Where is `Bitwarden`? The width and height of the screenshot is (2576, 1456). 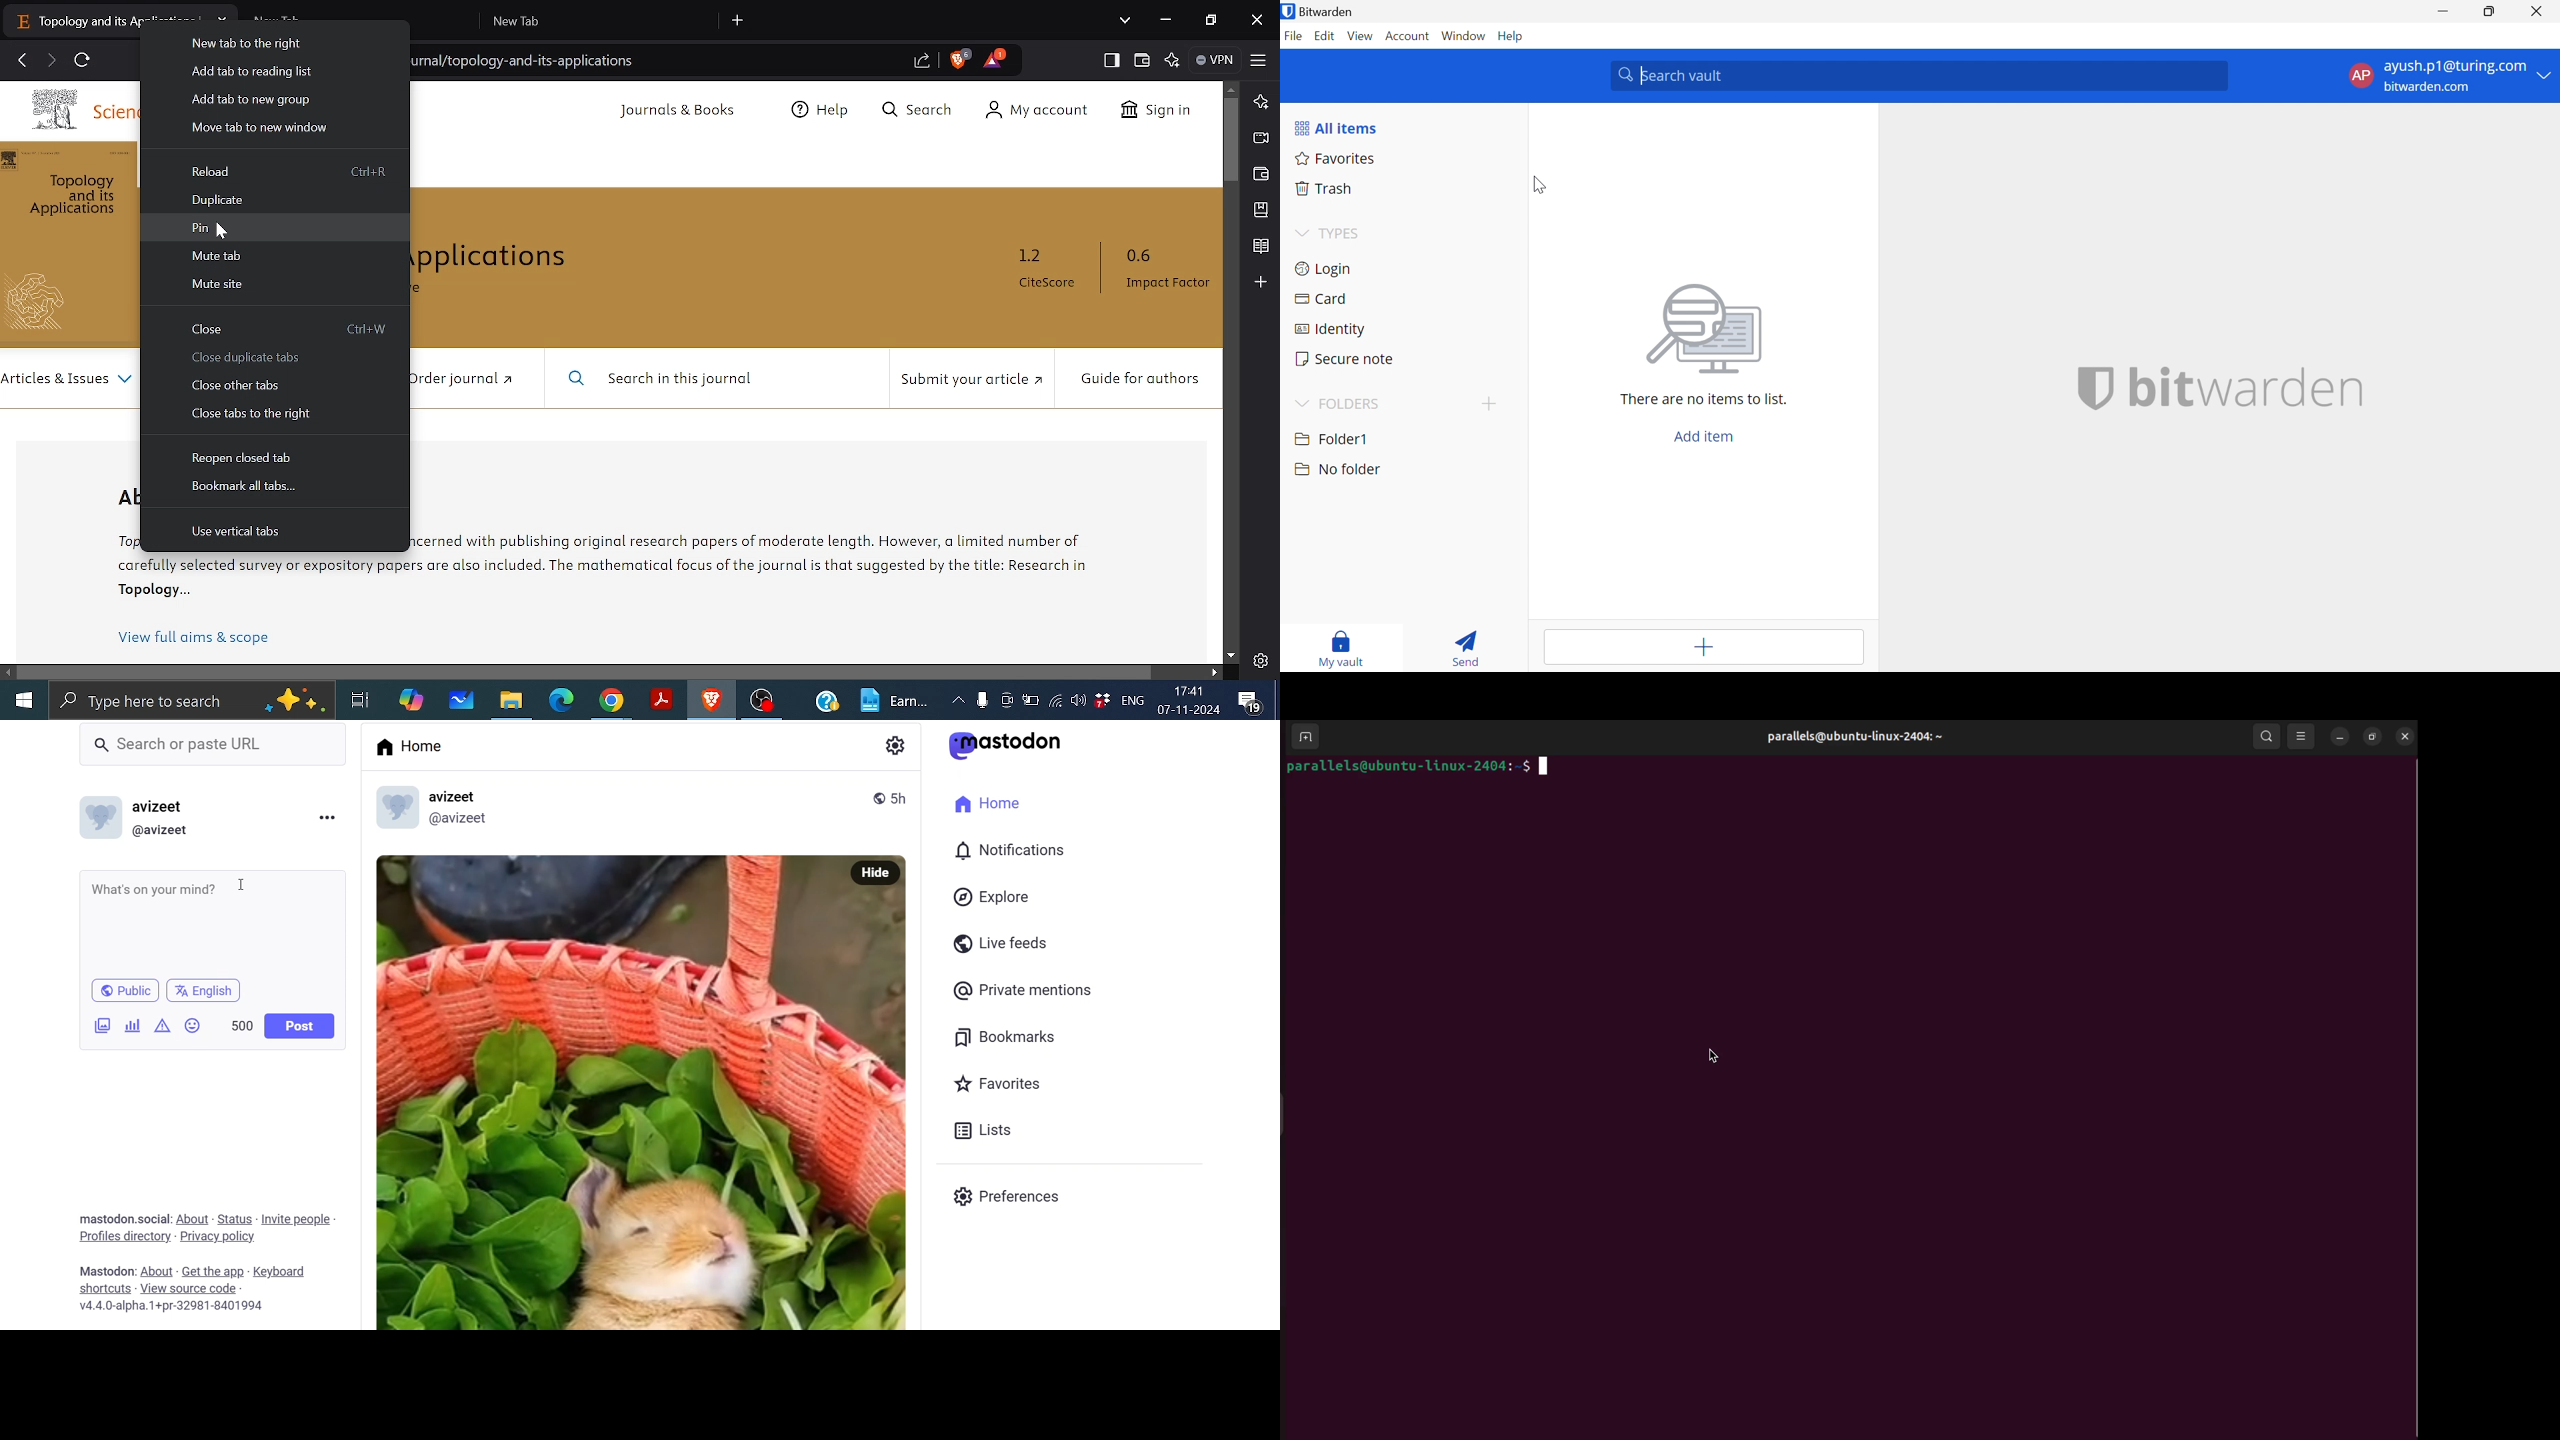
Bitwarden is located at coordinates (1321, 11).